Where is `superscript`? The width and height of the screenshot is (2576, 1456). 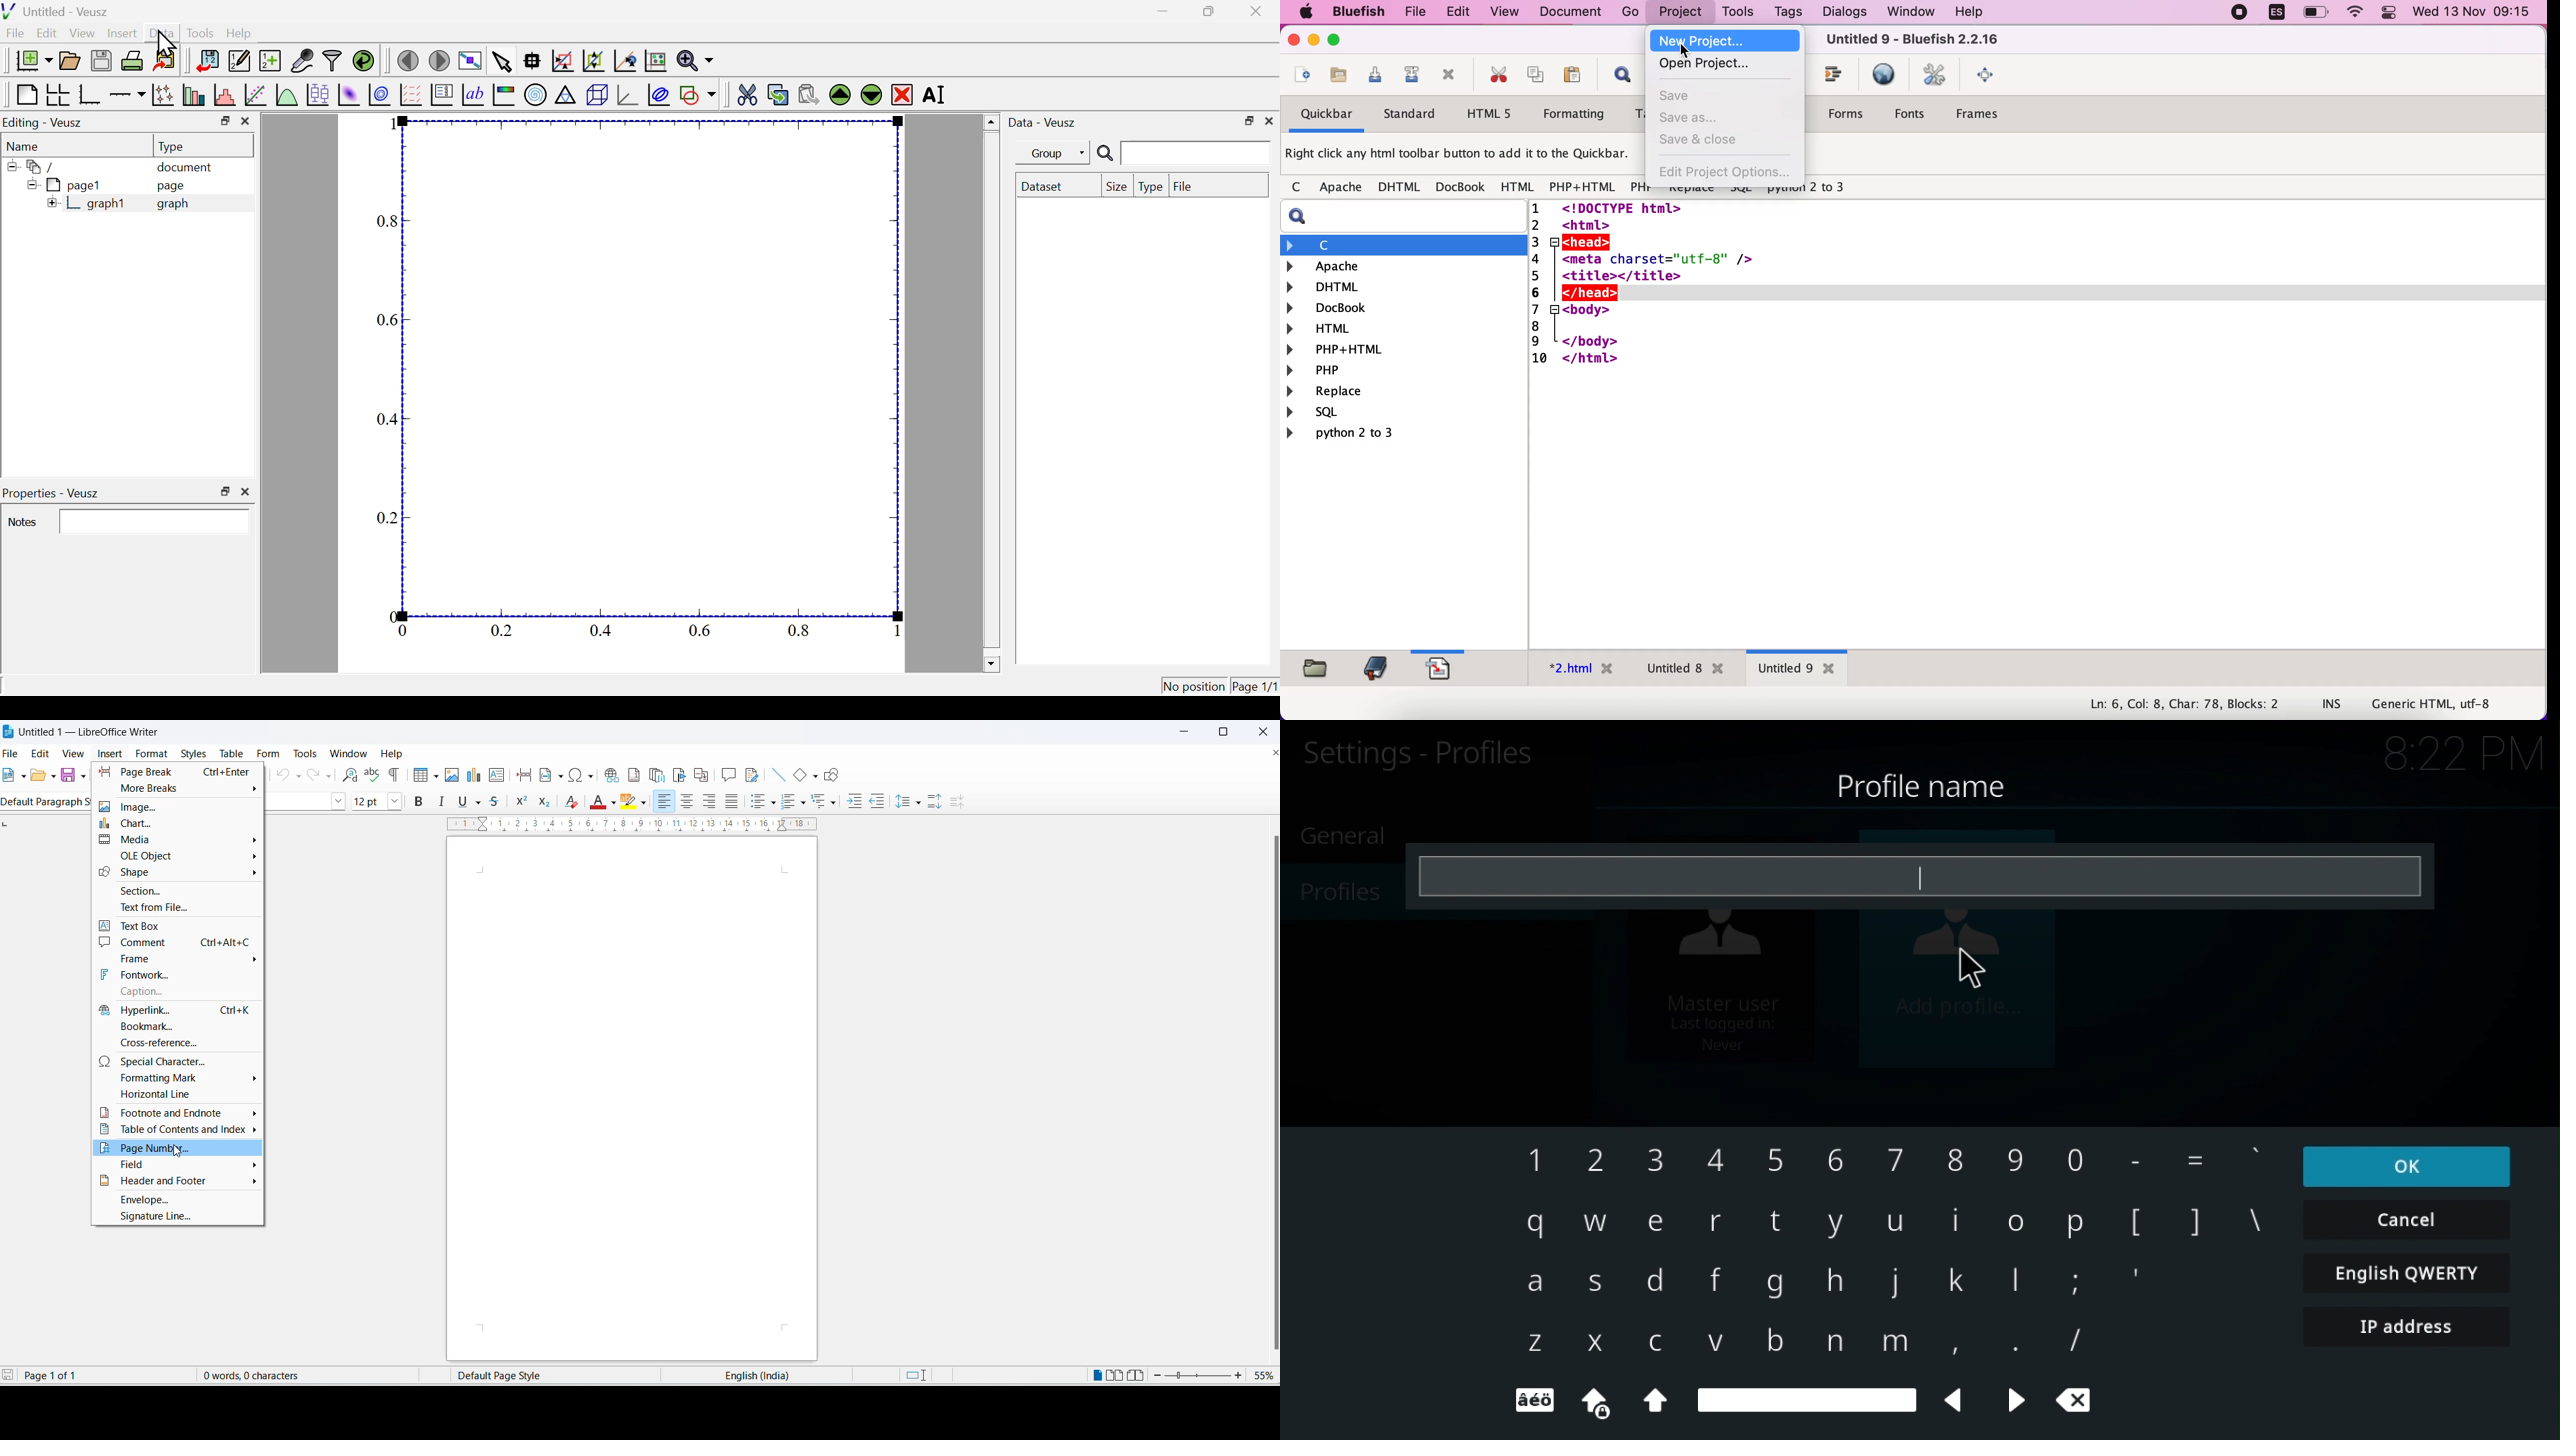 superscript is located at coordinates (522, 801).